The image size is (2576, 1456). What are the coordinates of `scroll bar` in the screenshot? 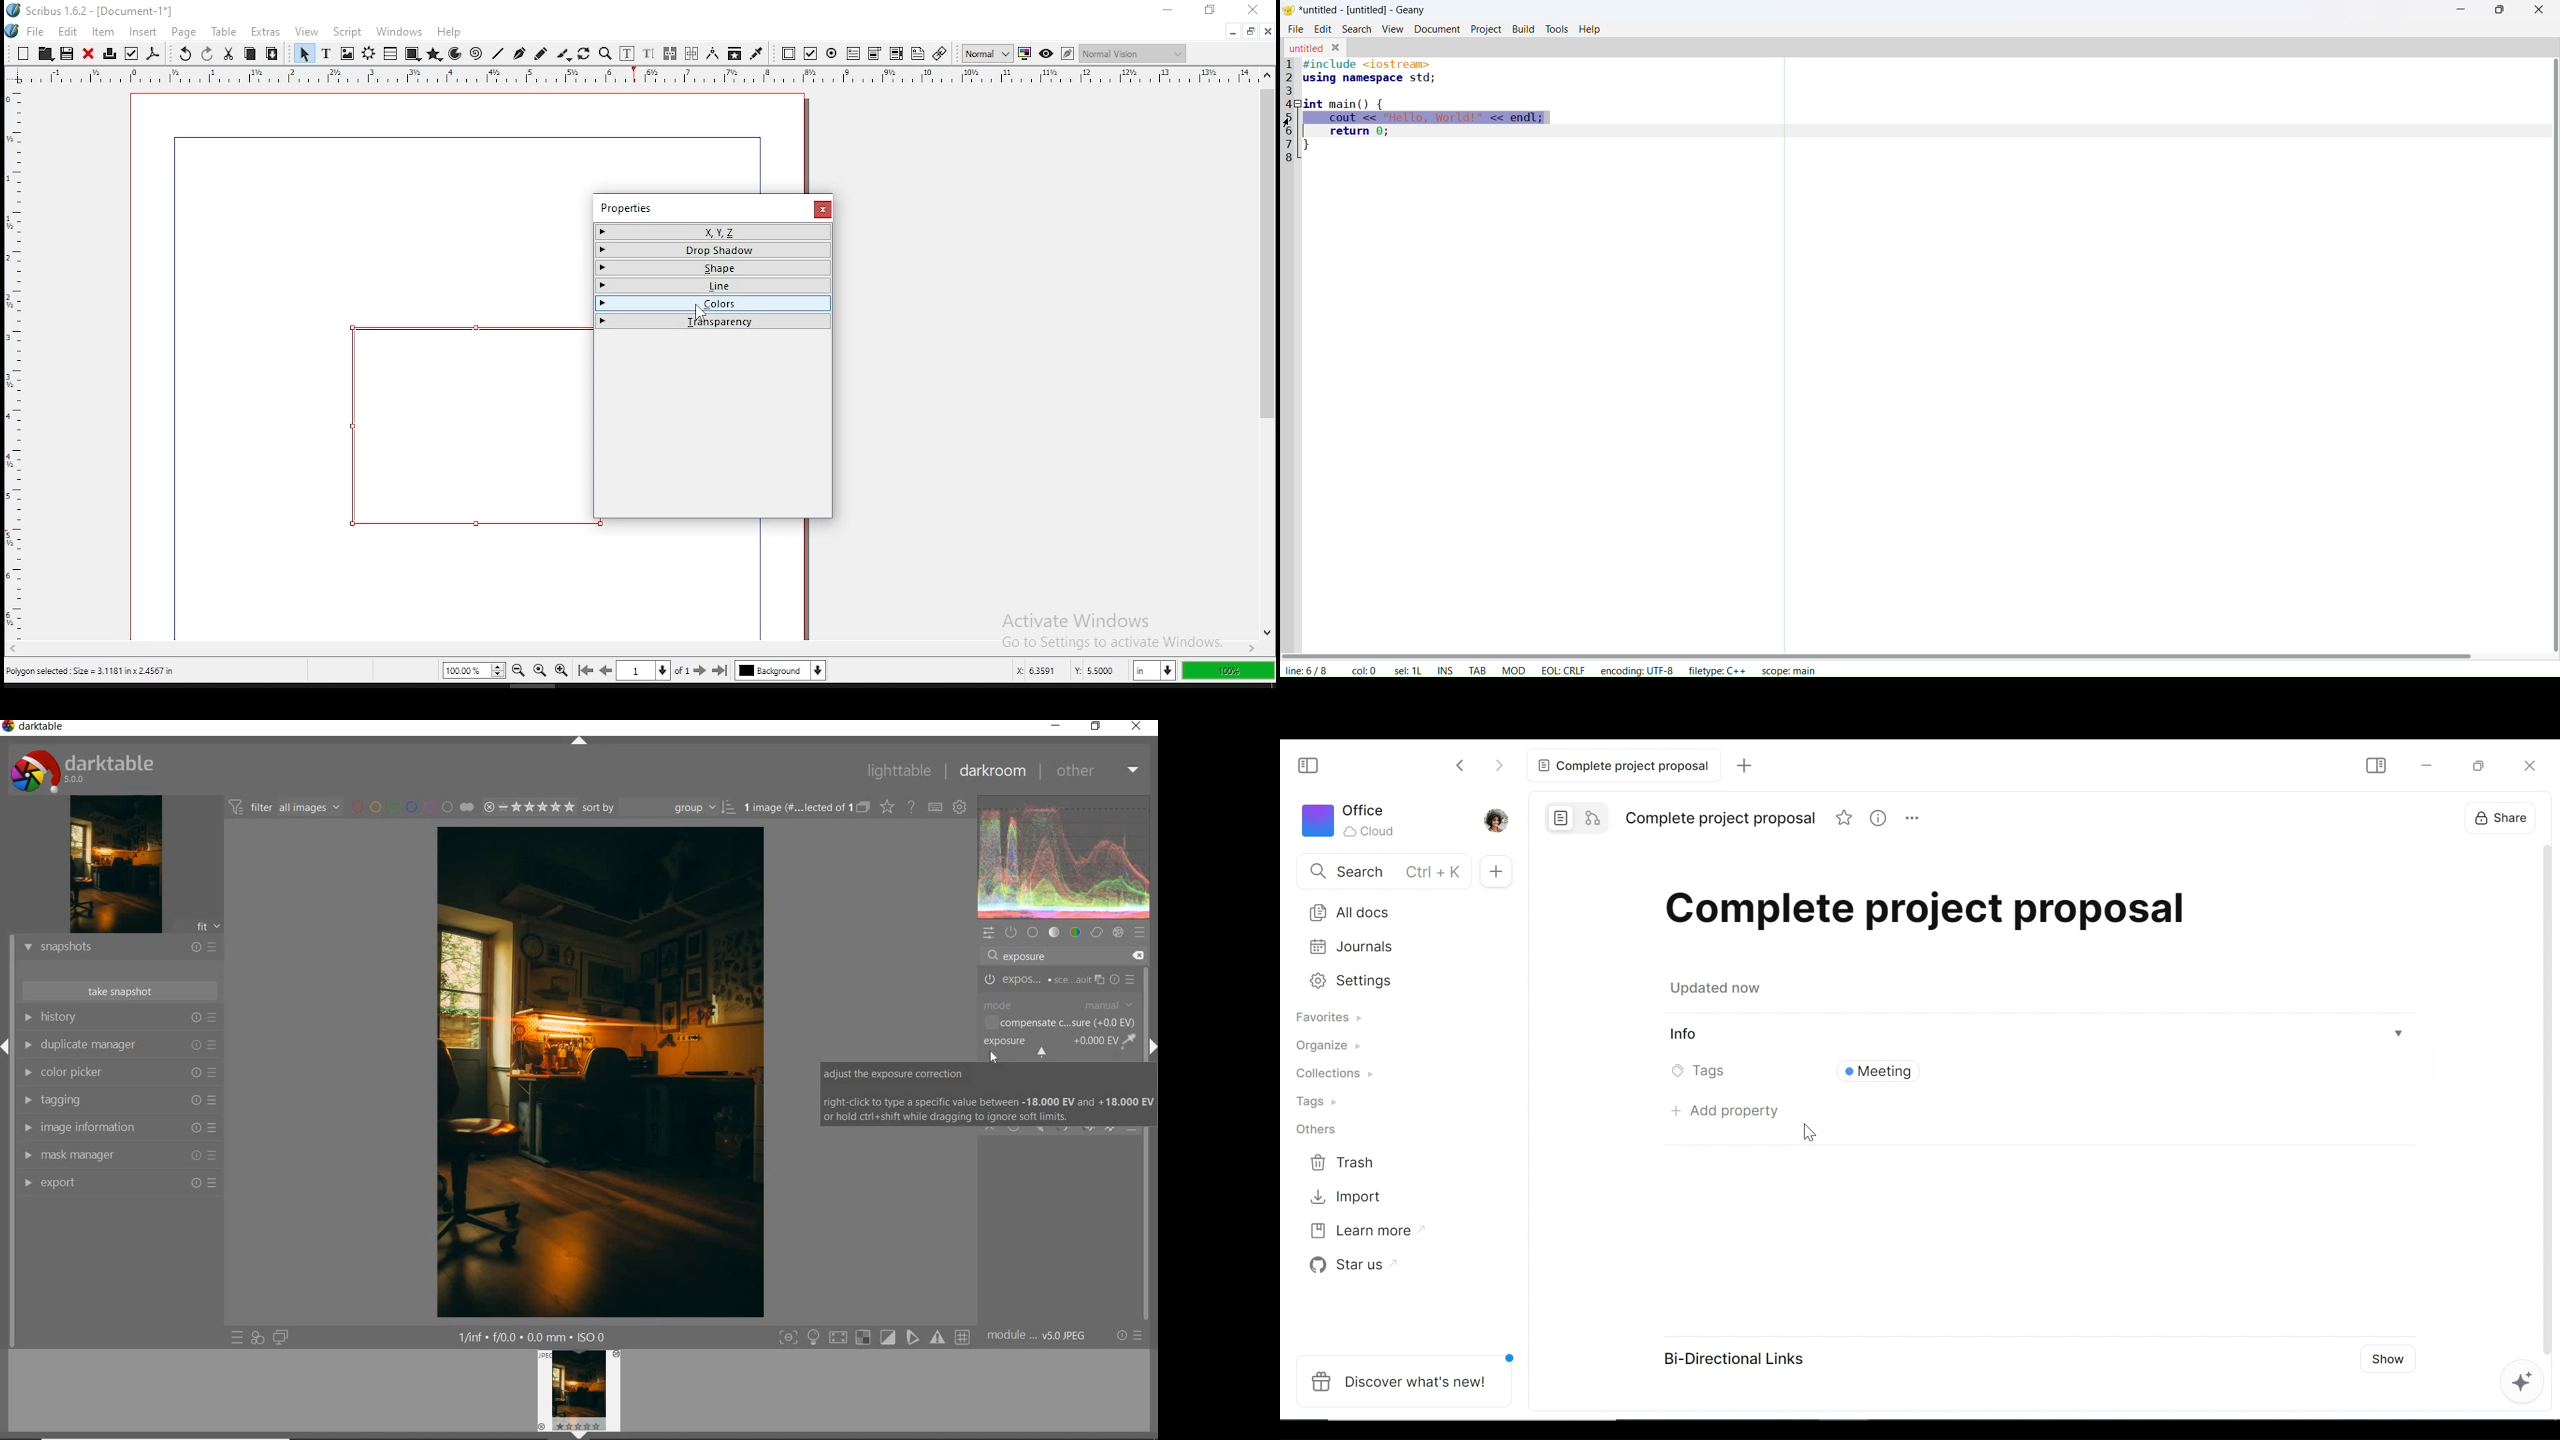 It's located at (632, 650).